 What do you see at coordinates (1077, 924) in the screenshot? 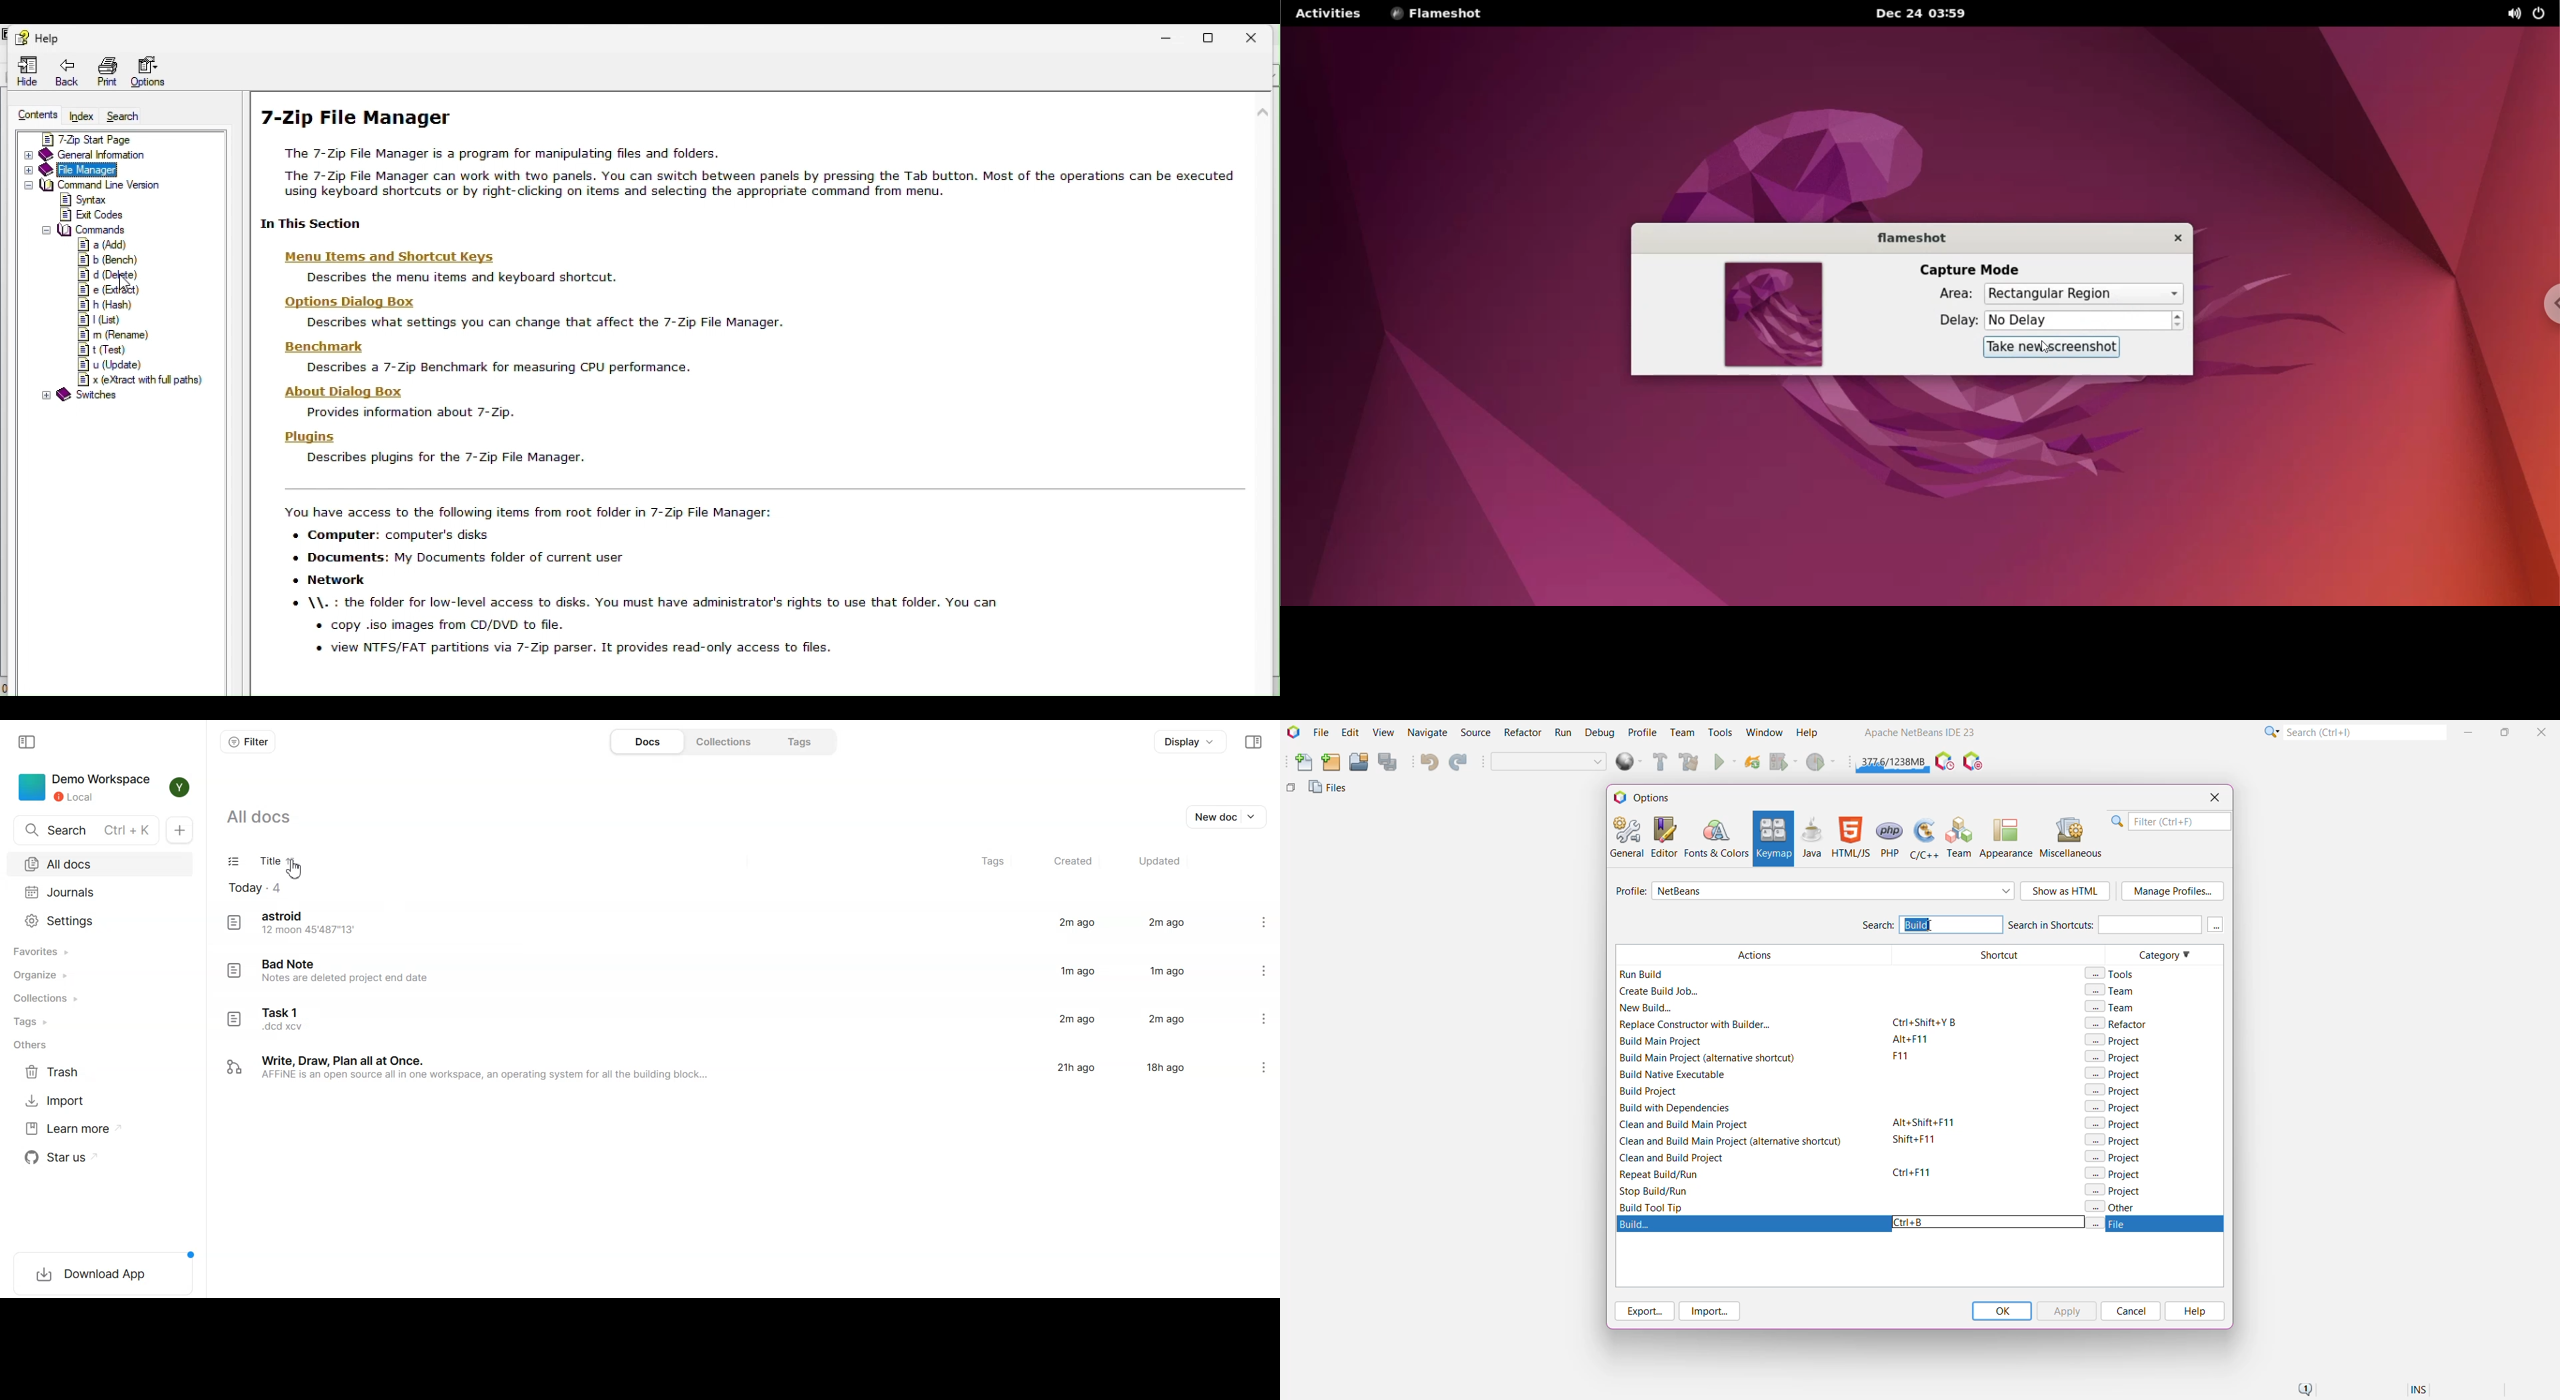
I see `2m ago` at bounding box center [1077, 924].